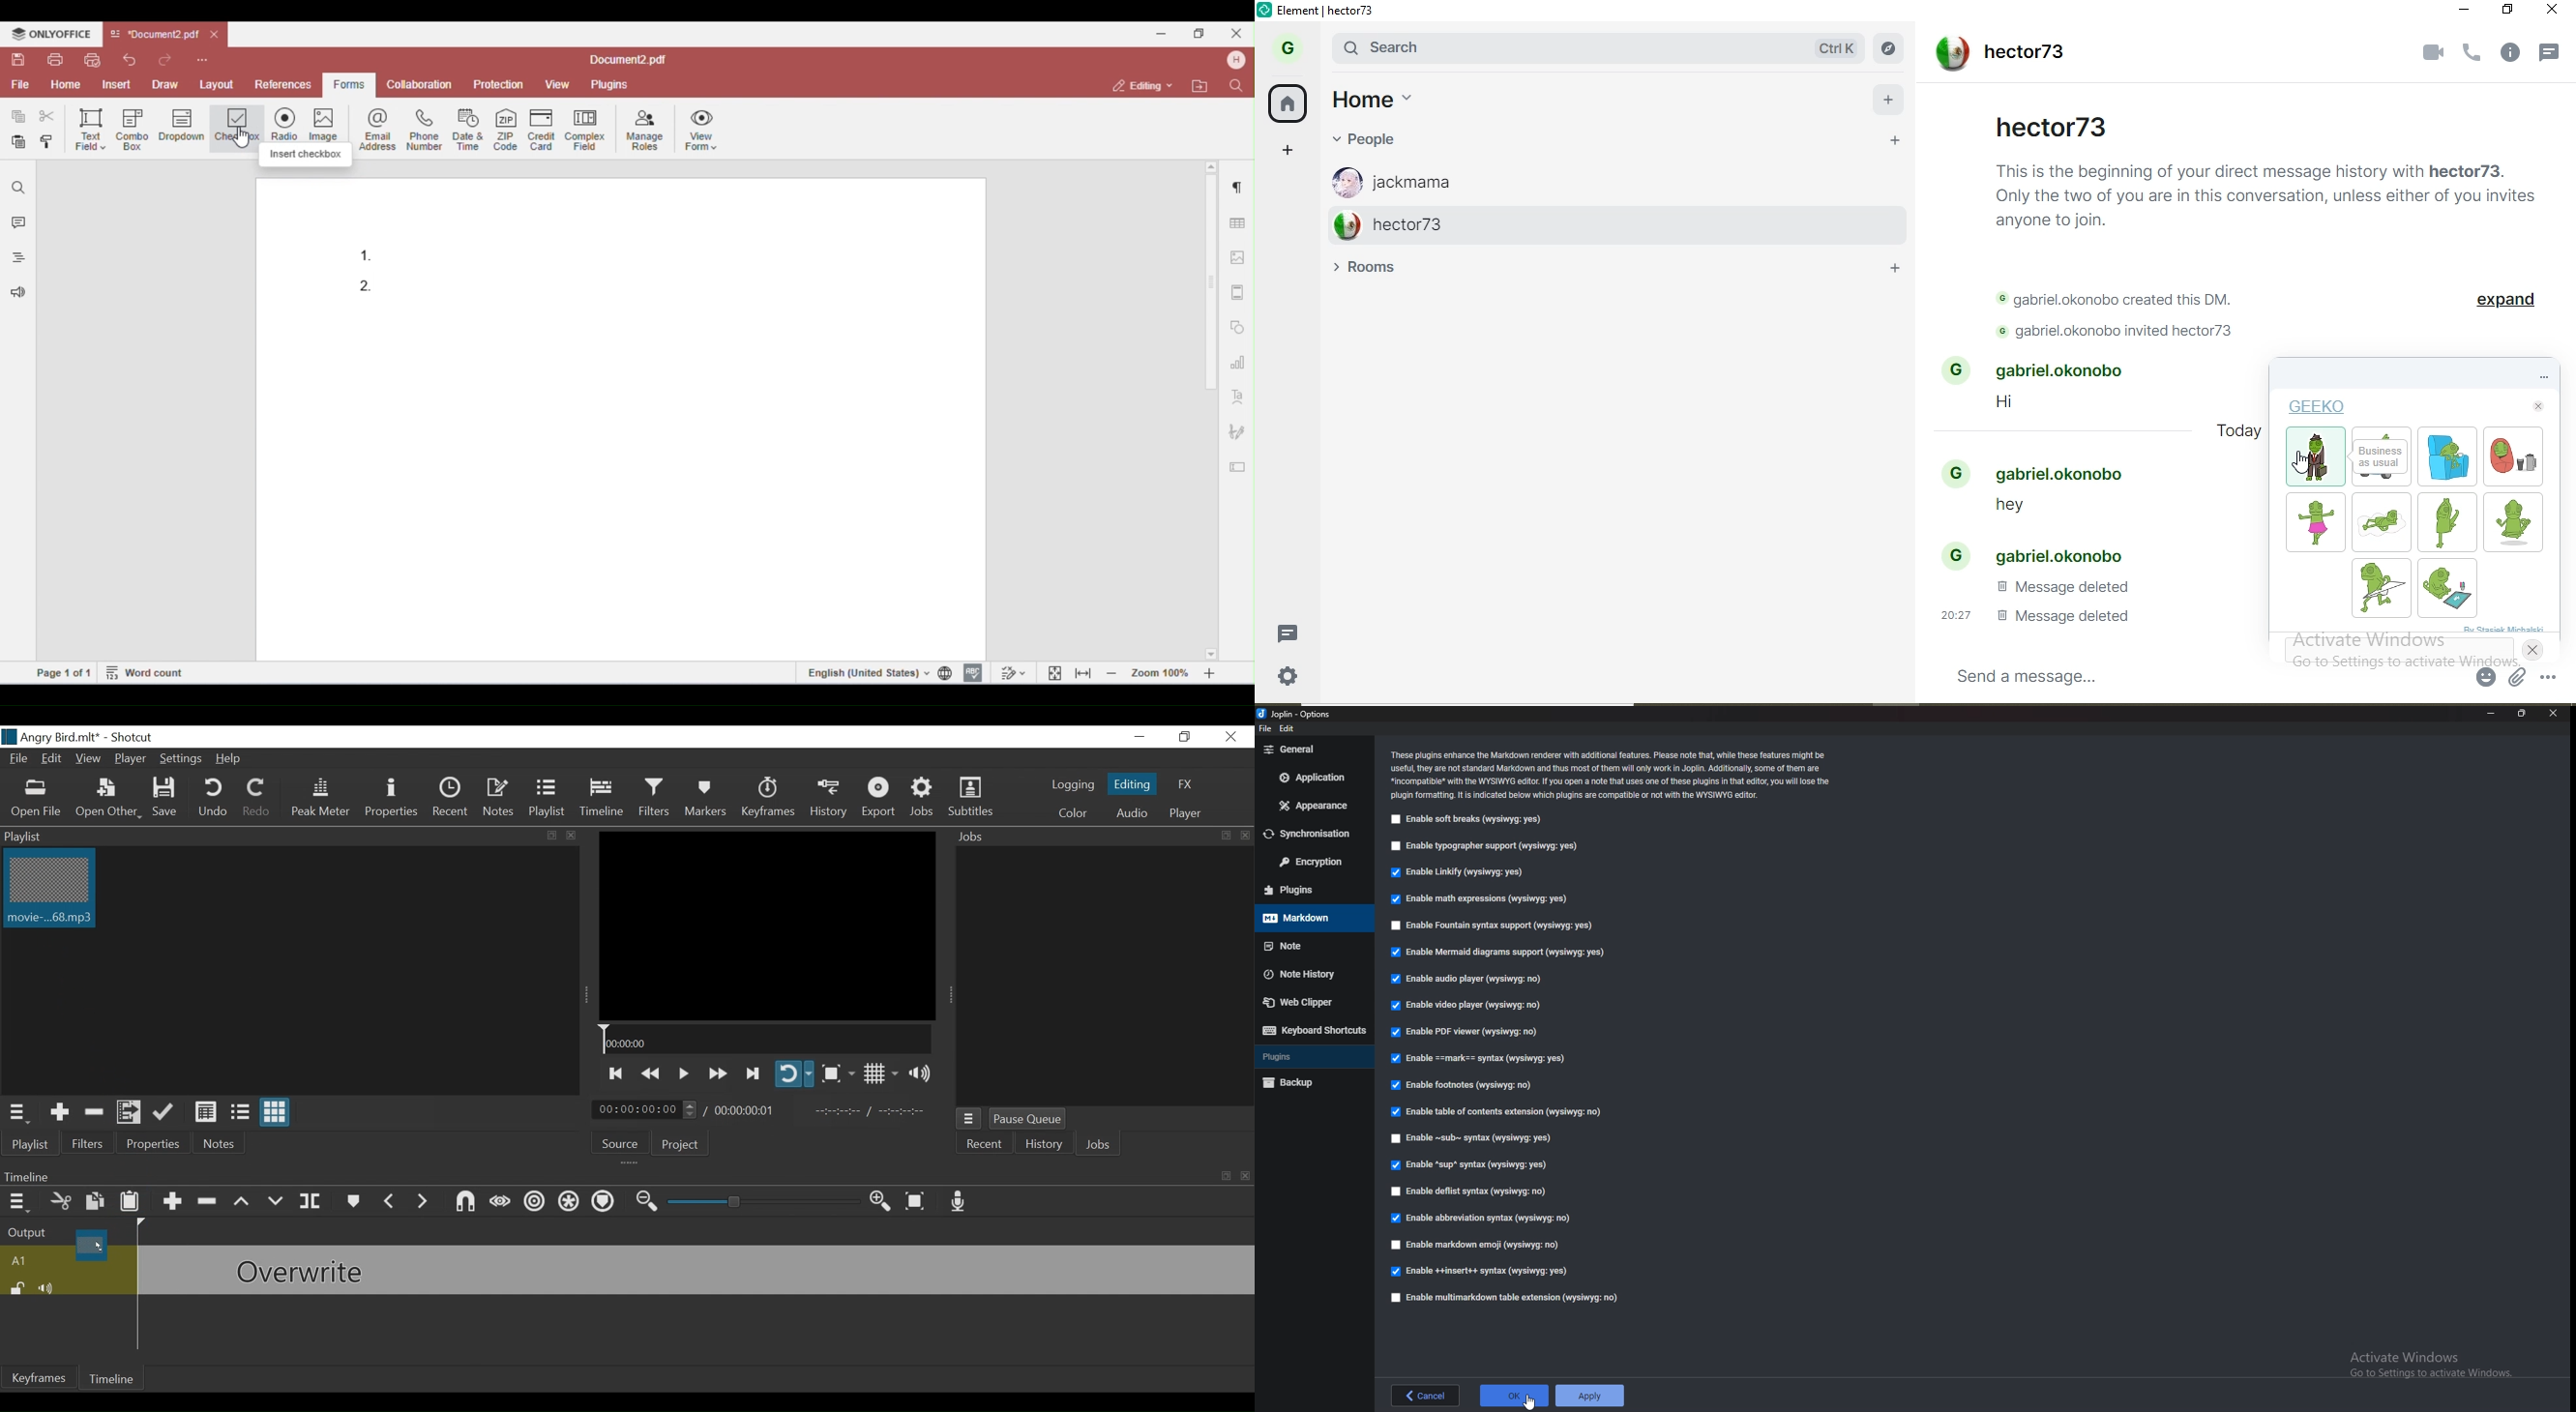  What do you see at coordinates (768, 926) in the screenshot?
I see `Media Viewer` at bounding box center [768, 926].